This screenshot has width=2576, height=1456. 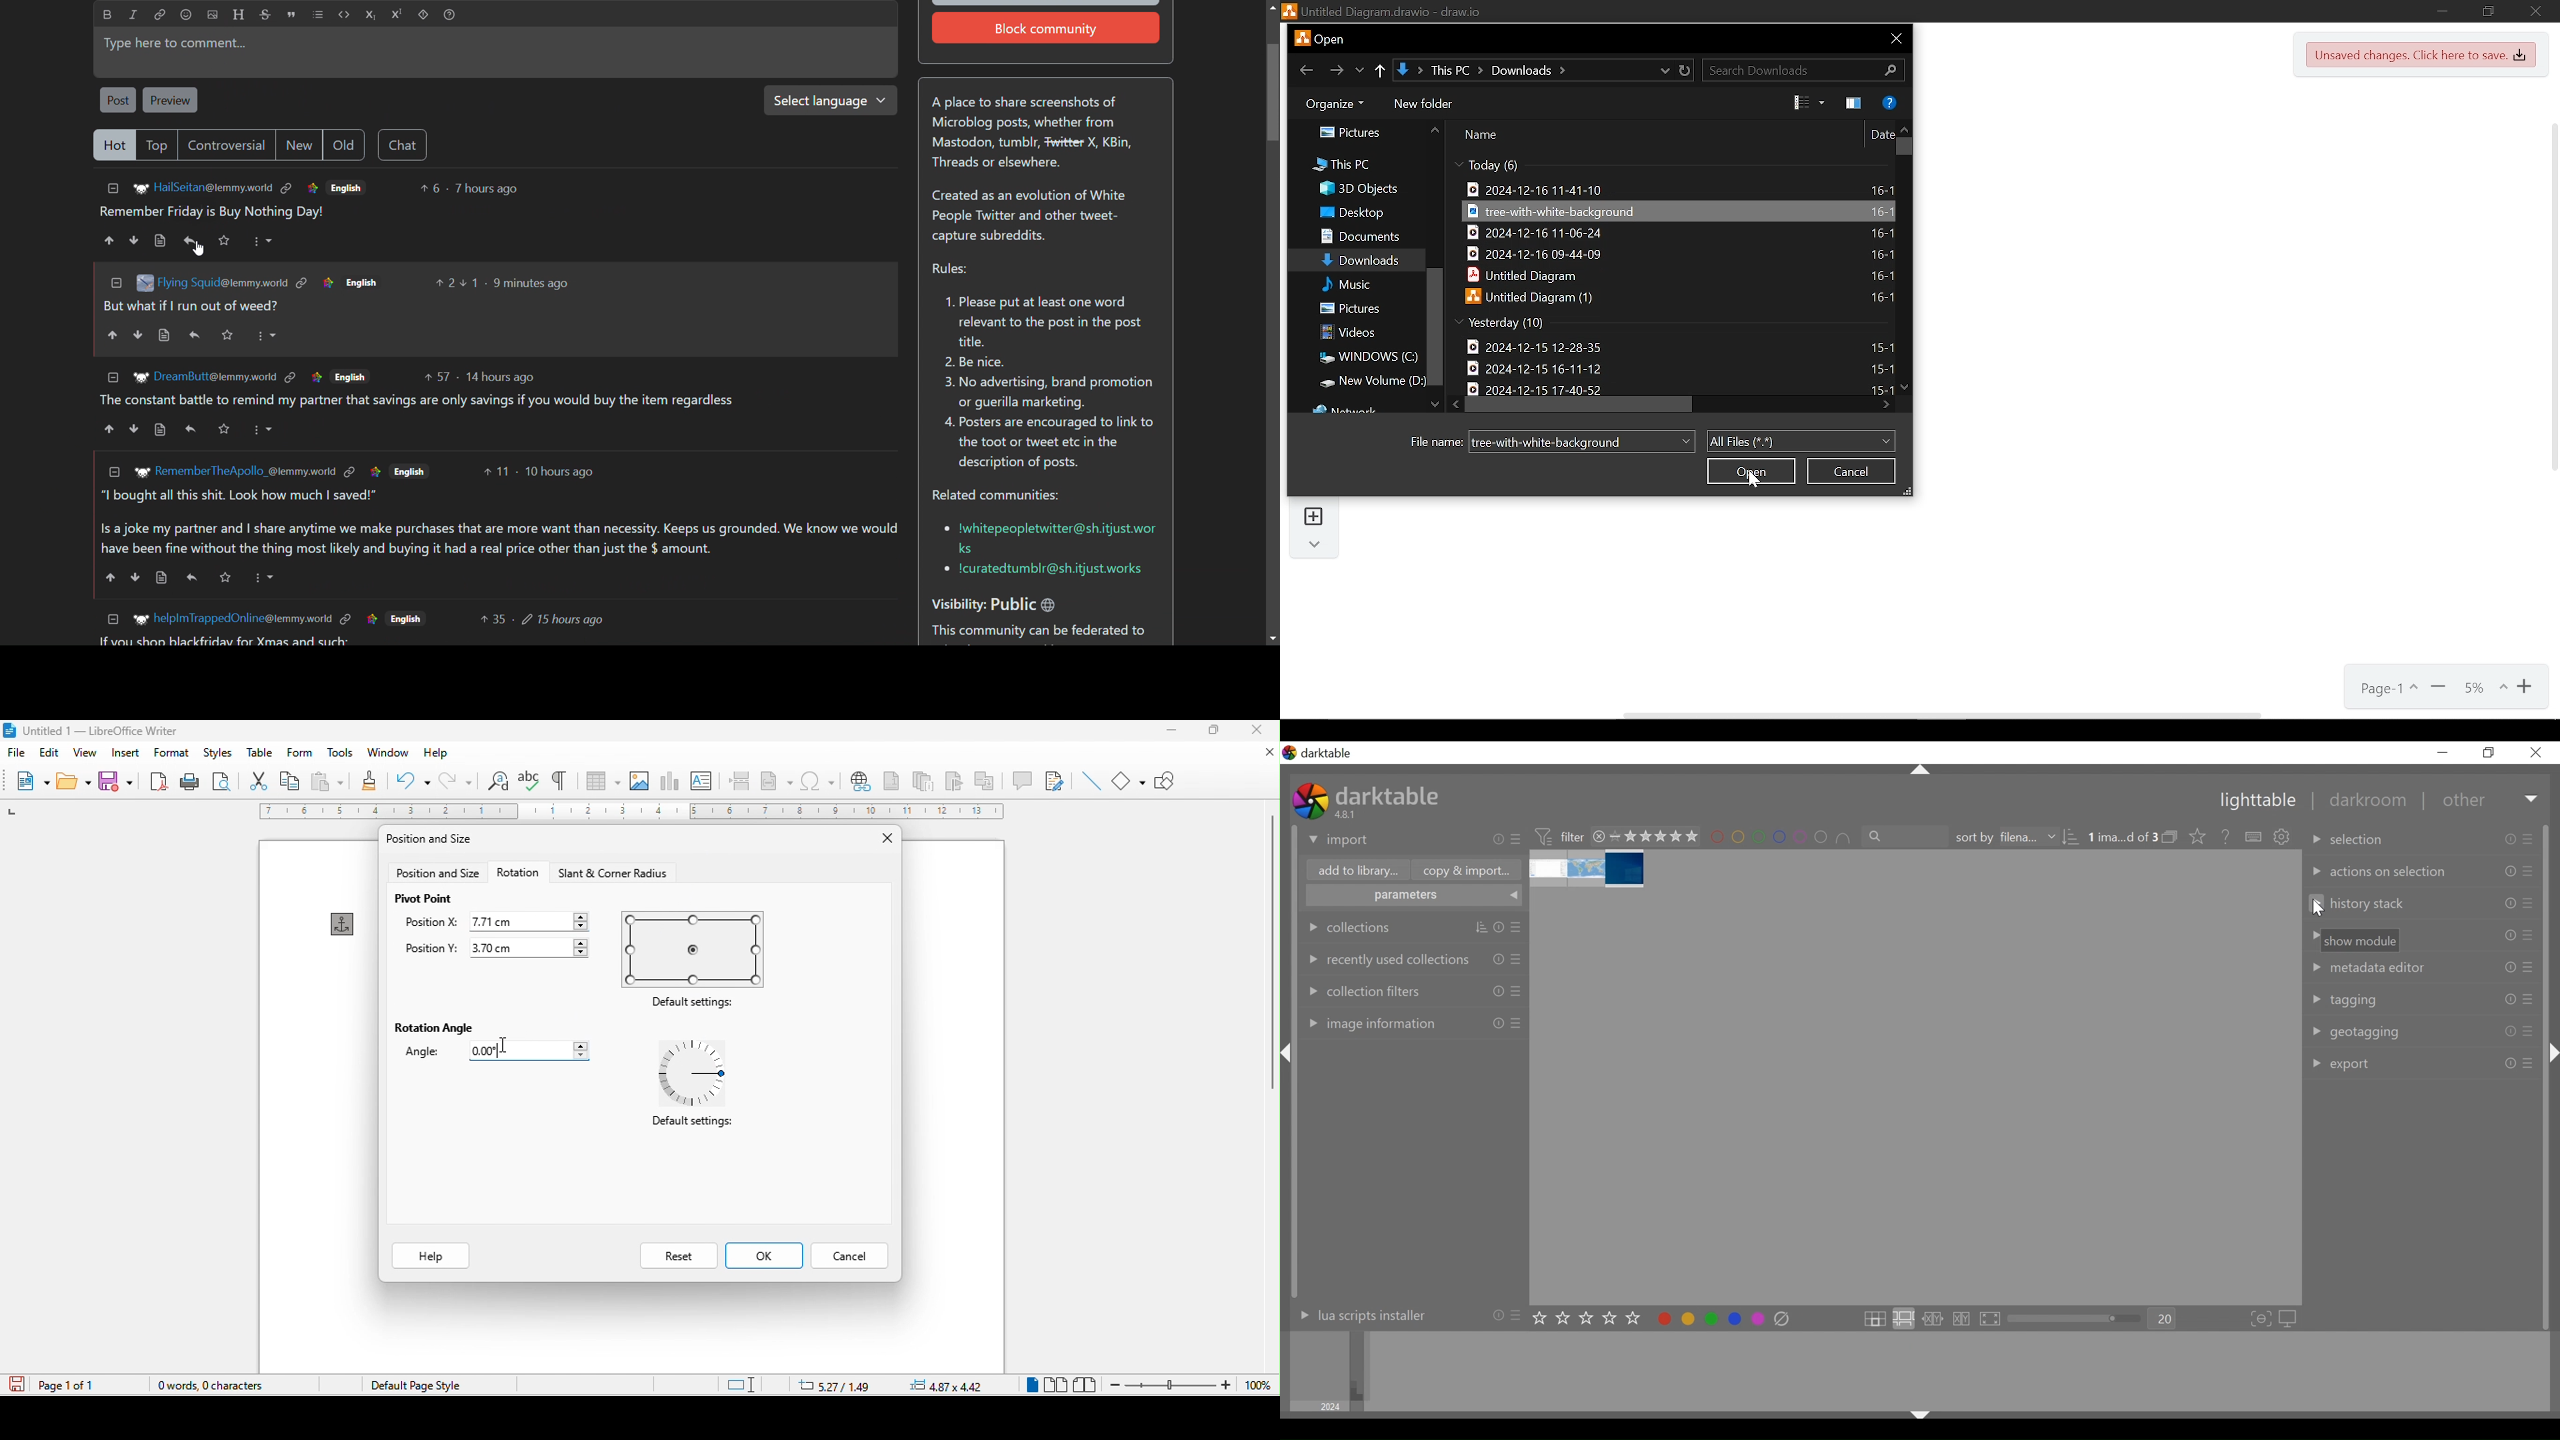 What do you see at coordinates (1851, 472) in the screenshot?
I see `cancel` at bounding box center [1851, 472].